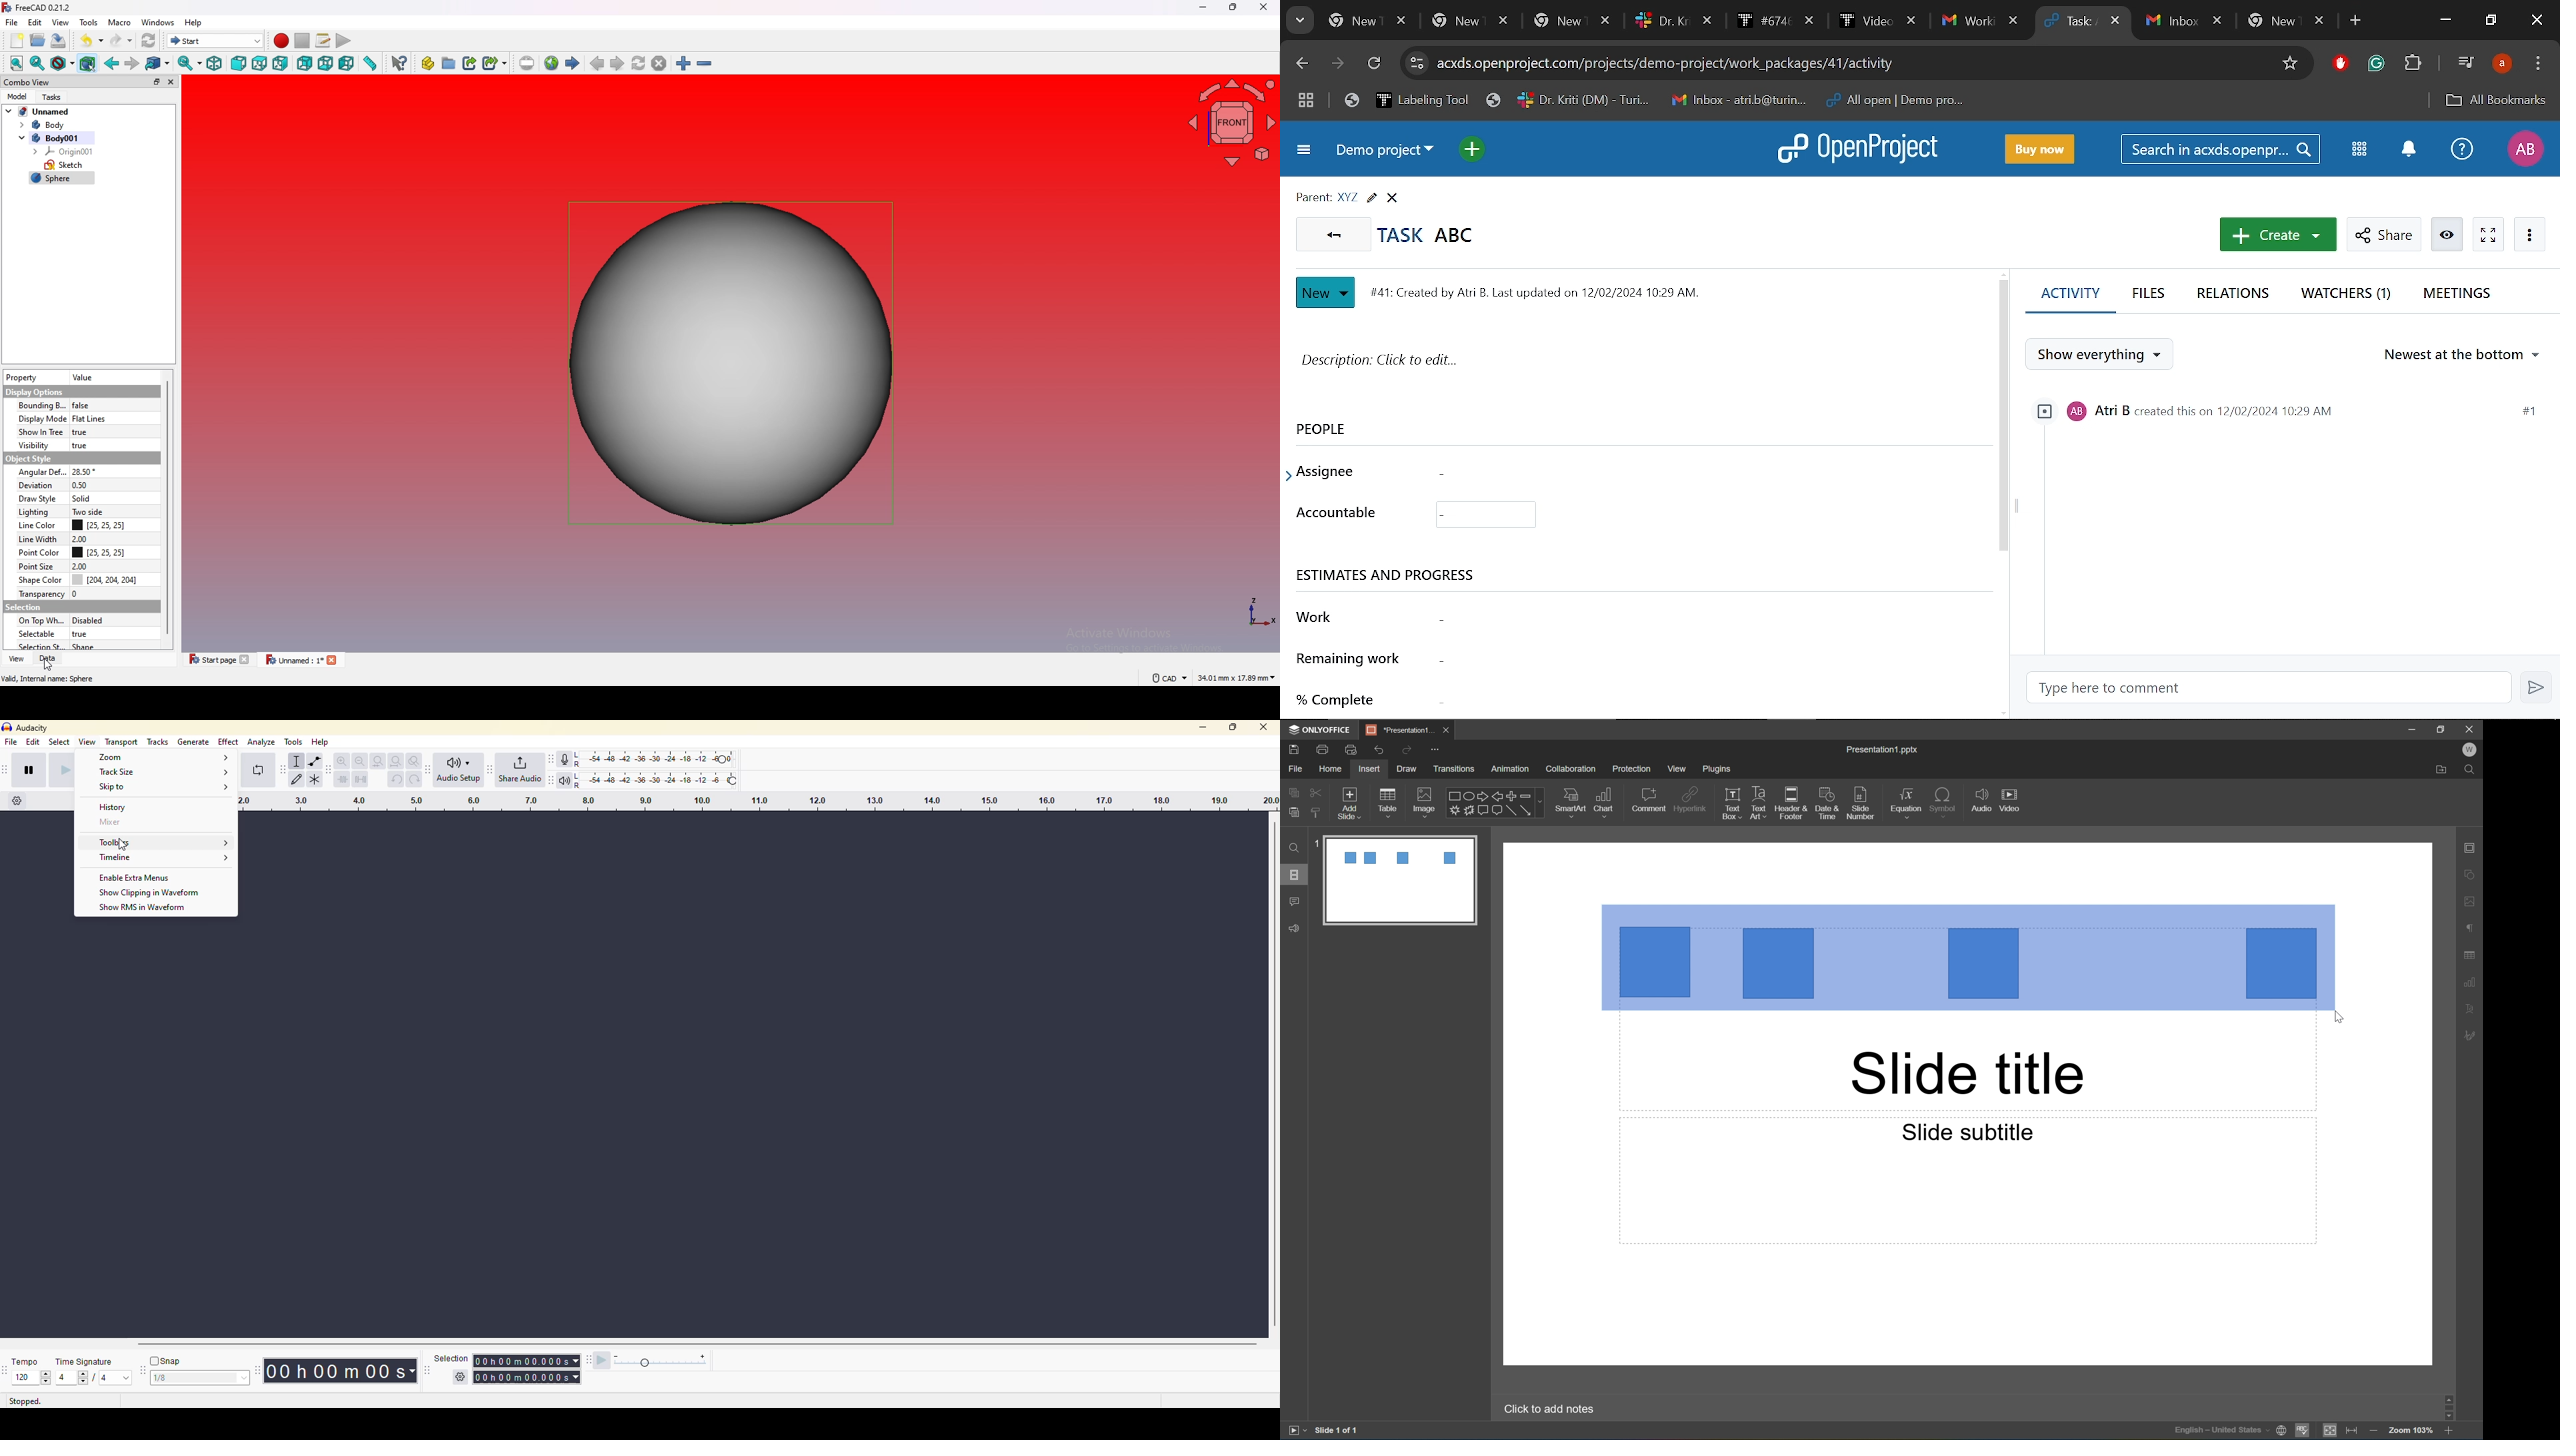  What do you see at coordinates (30, 459) in the screenshot?
I see `object style` at bounding box center [30, 459].